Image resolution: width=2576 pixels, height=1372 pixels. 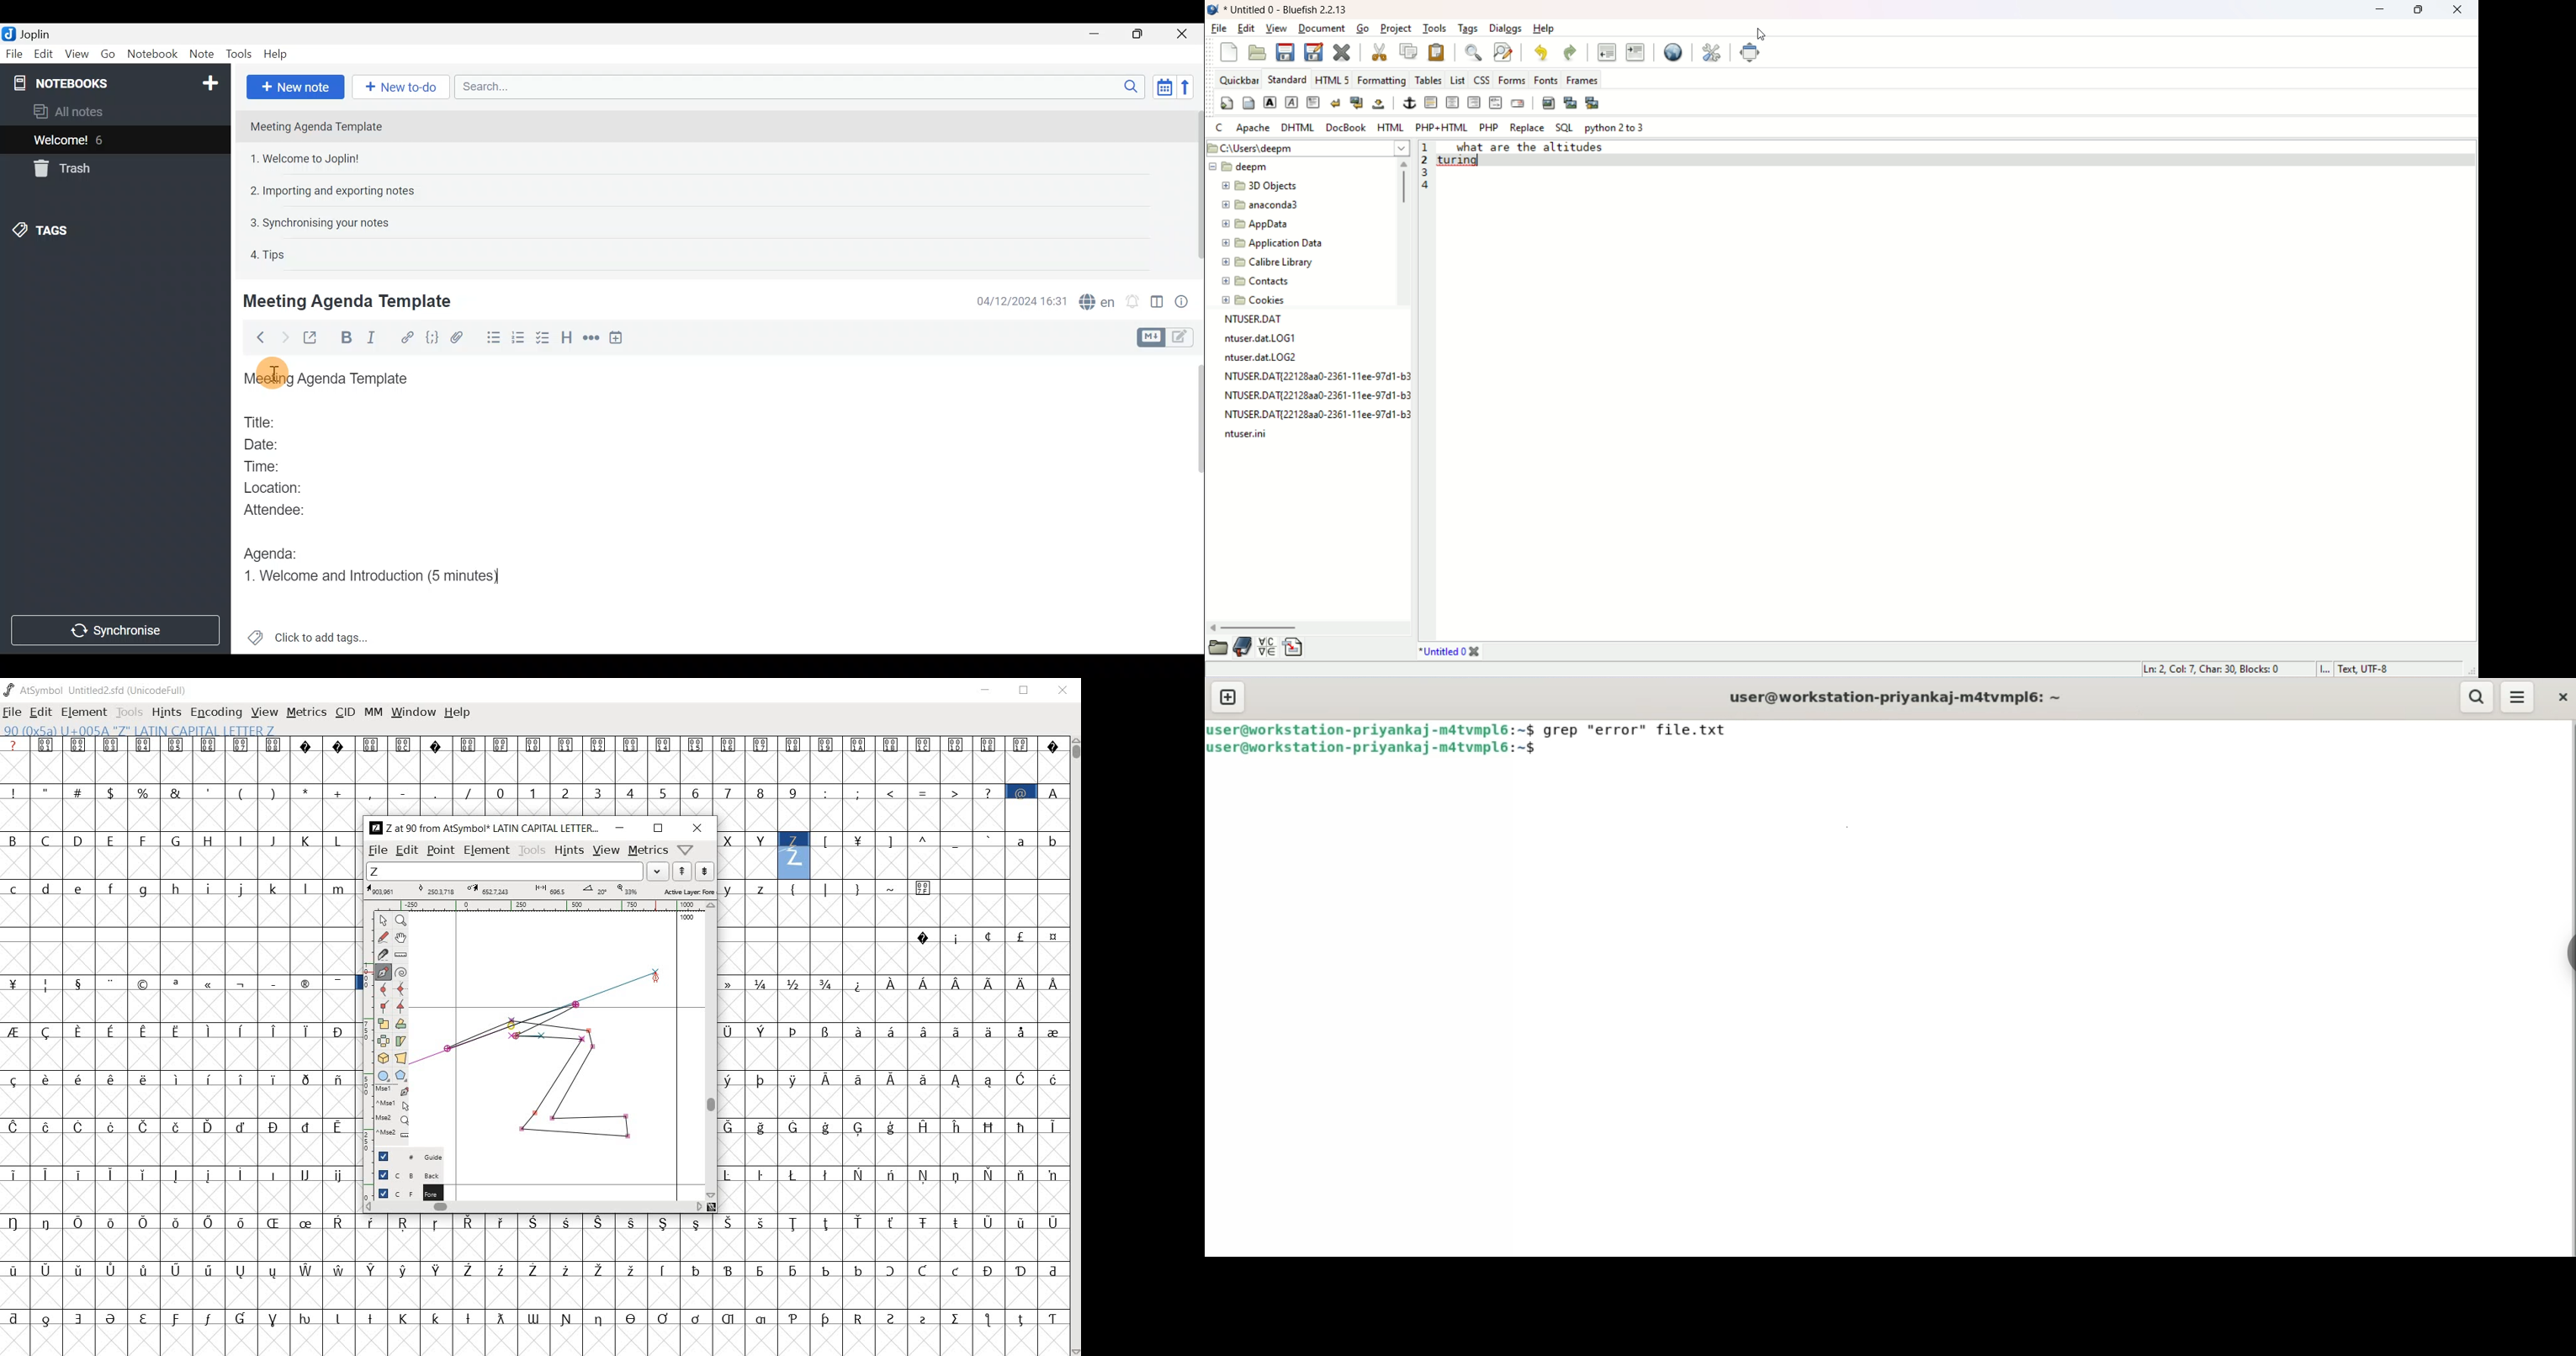 What do you see at coordinates (277, 372) in the screenshot?
I see `` at bounding box center [277, 372].